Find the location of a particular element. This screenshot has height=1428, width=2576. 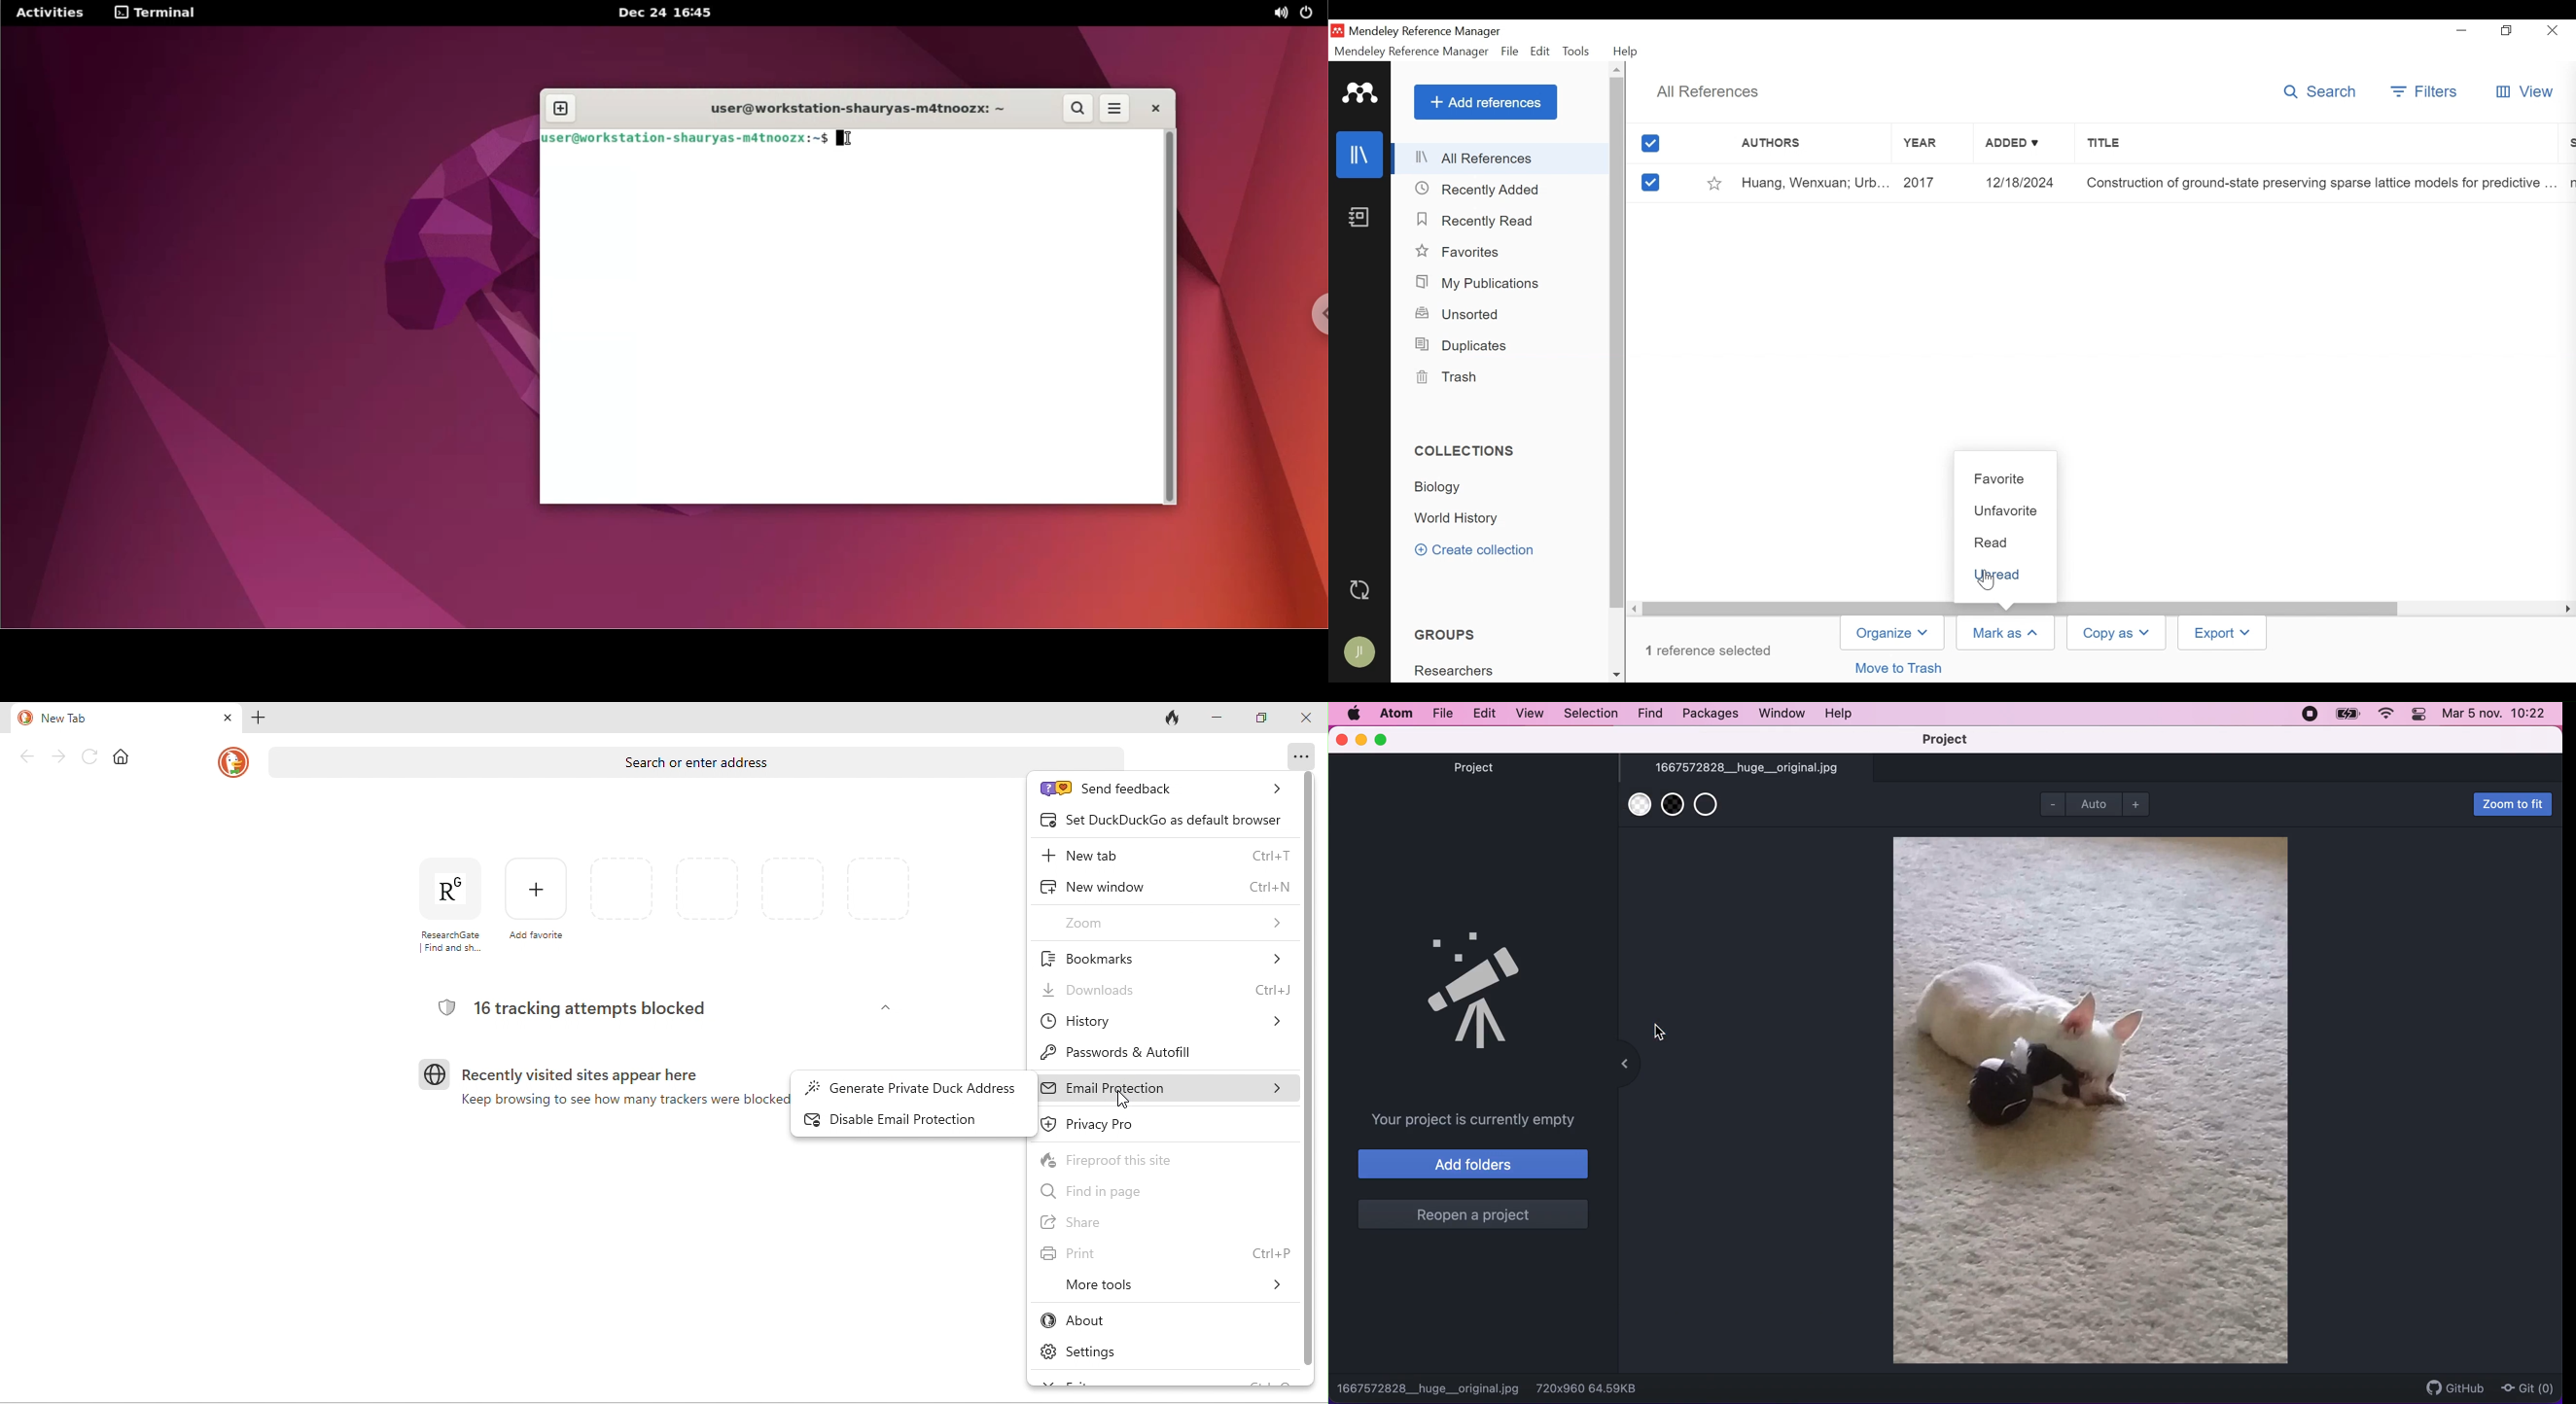

Filter is located at coordinates (2419, 93).